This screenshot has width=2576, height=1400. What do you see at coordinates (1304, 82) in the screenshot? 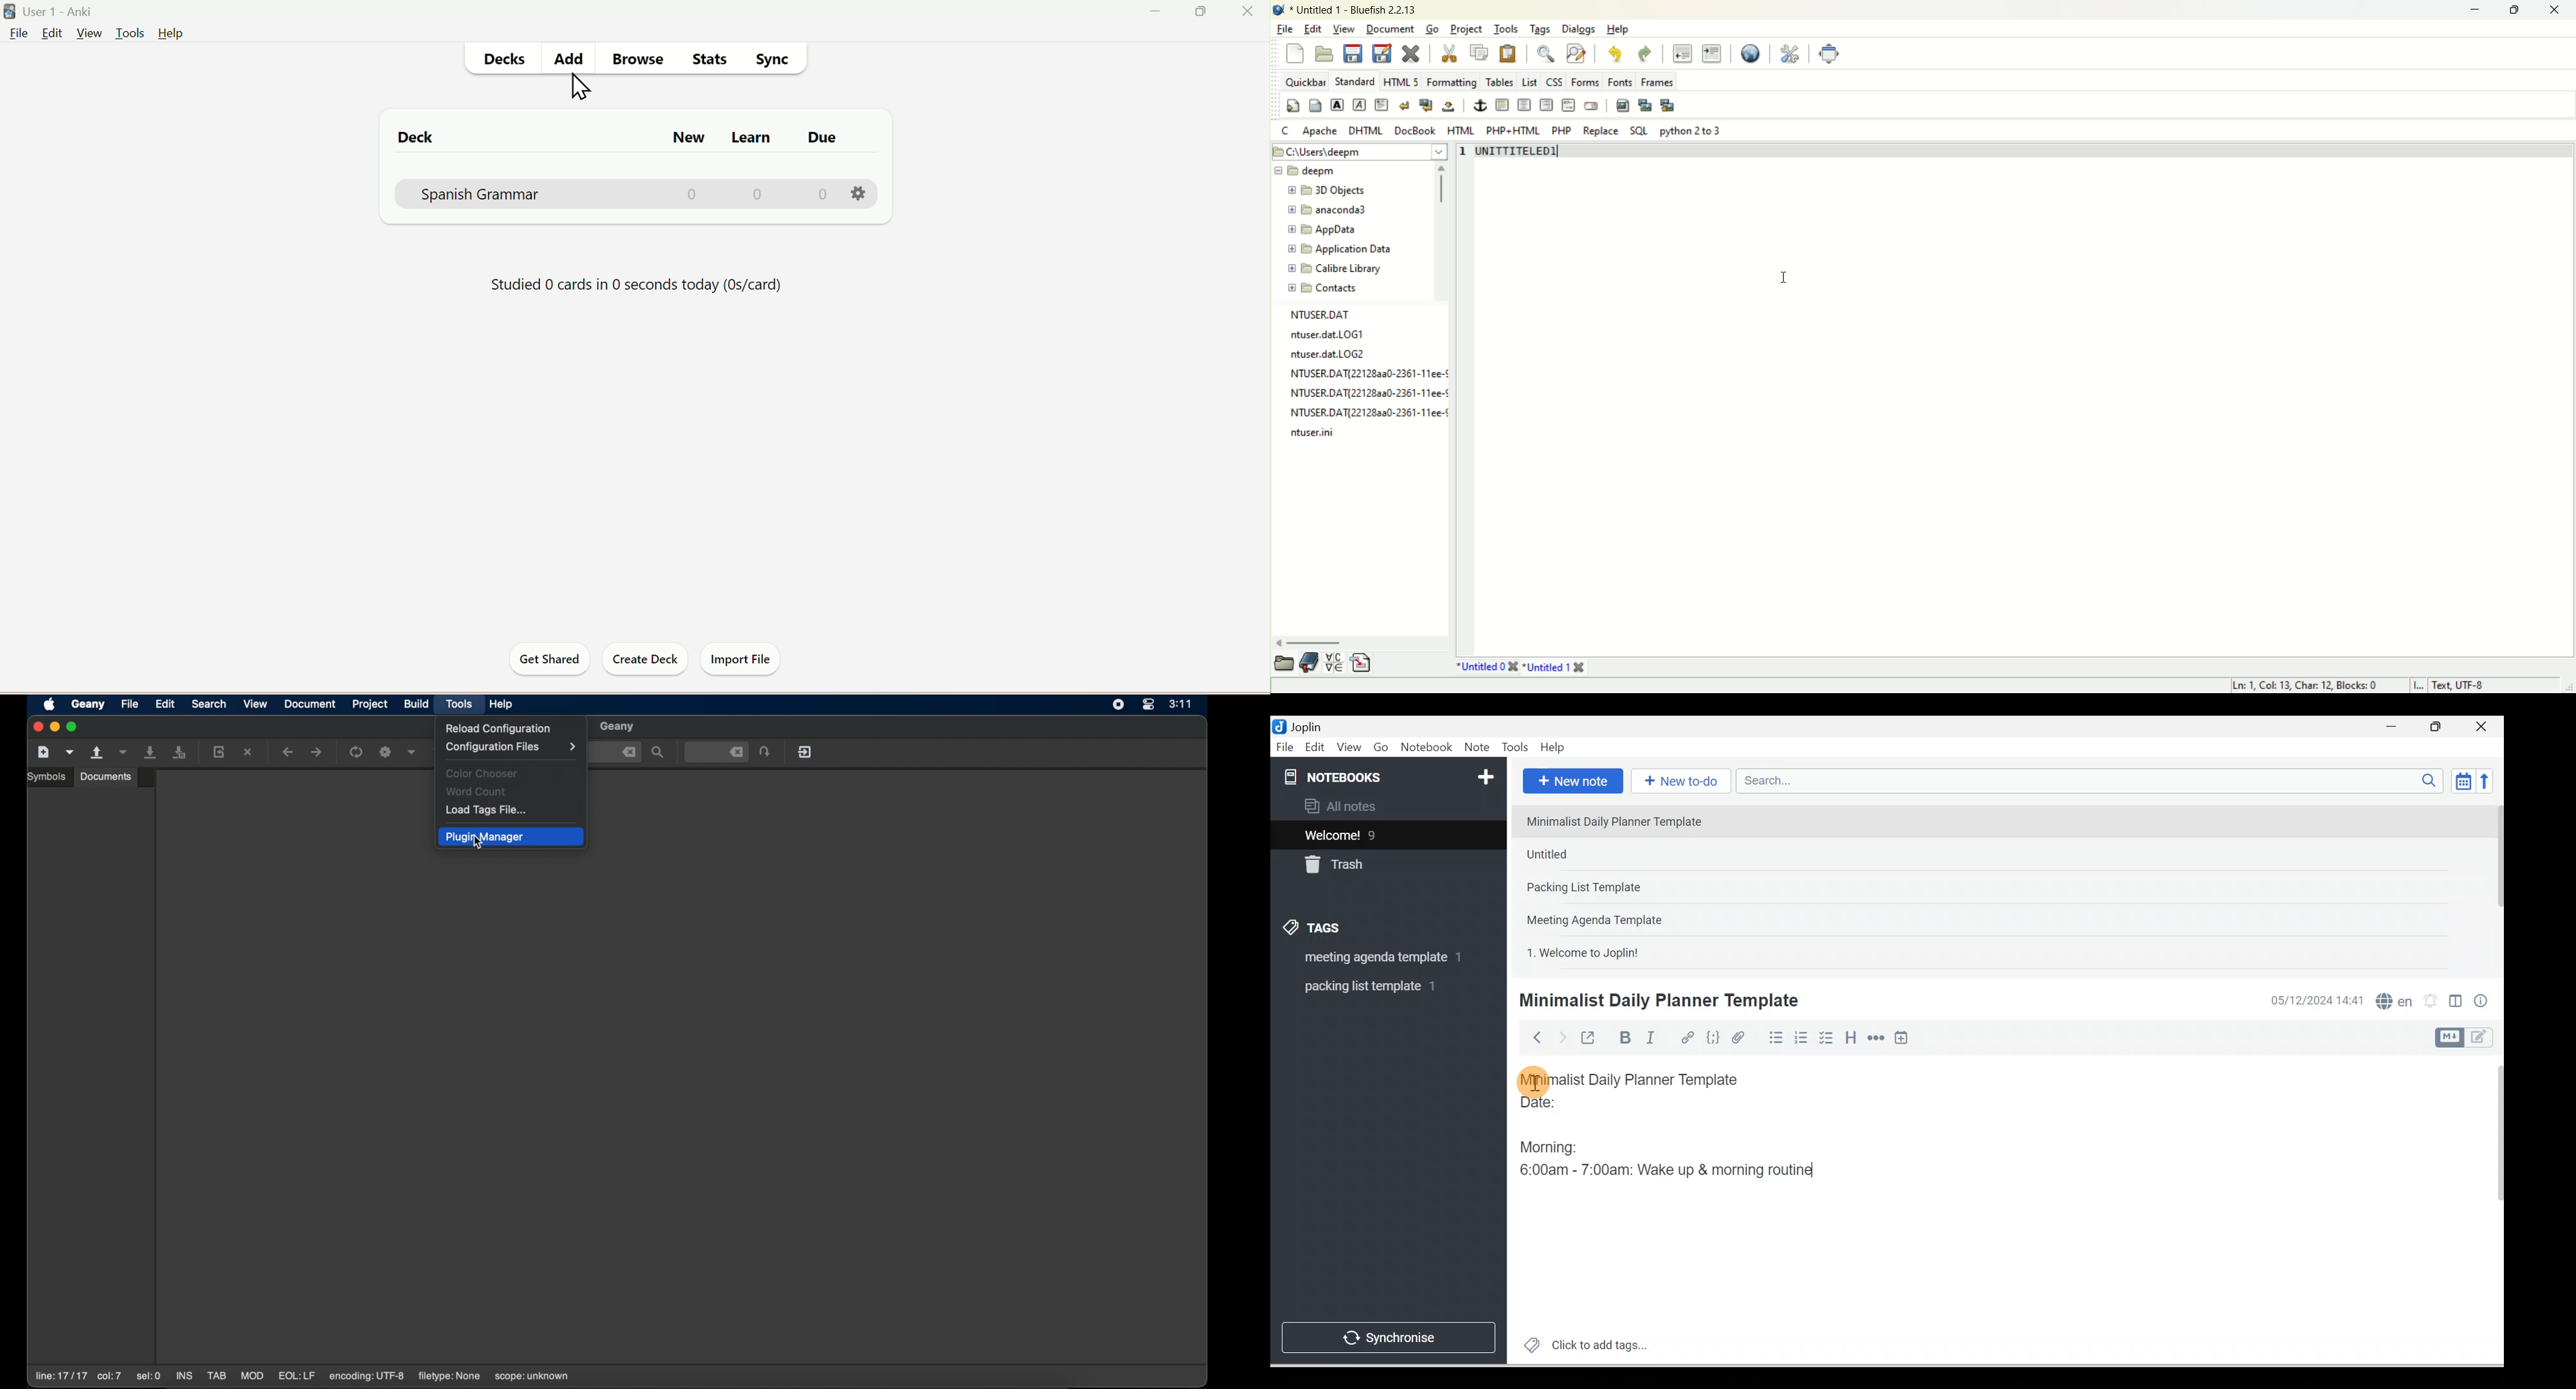
I see `quickbar` at bounding box center [1304, 82].